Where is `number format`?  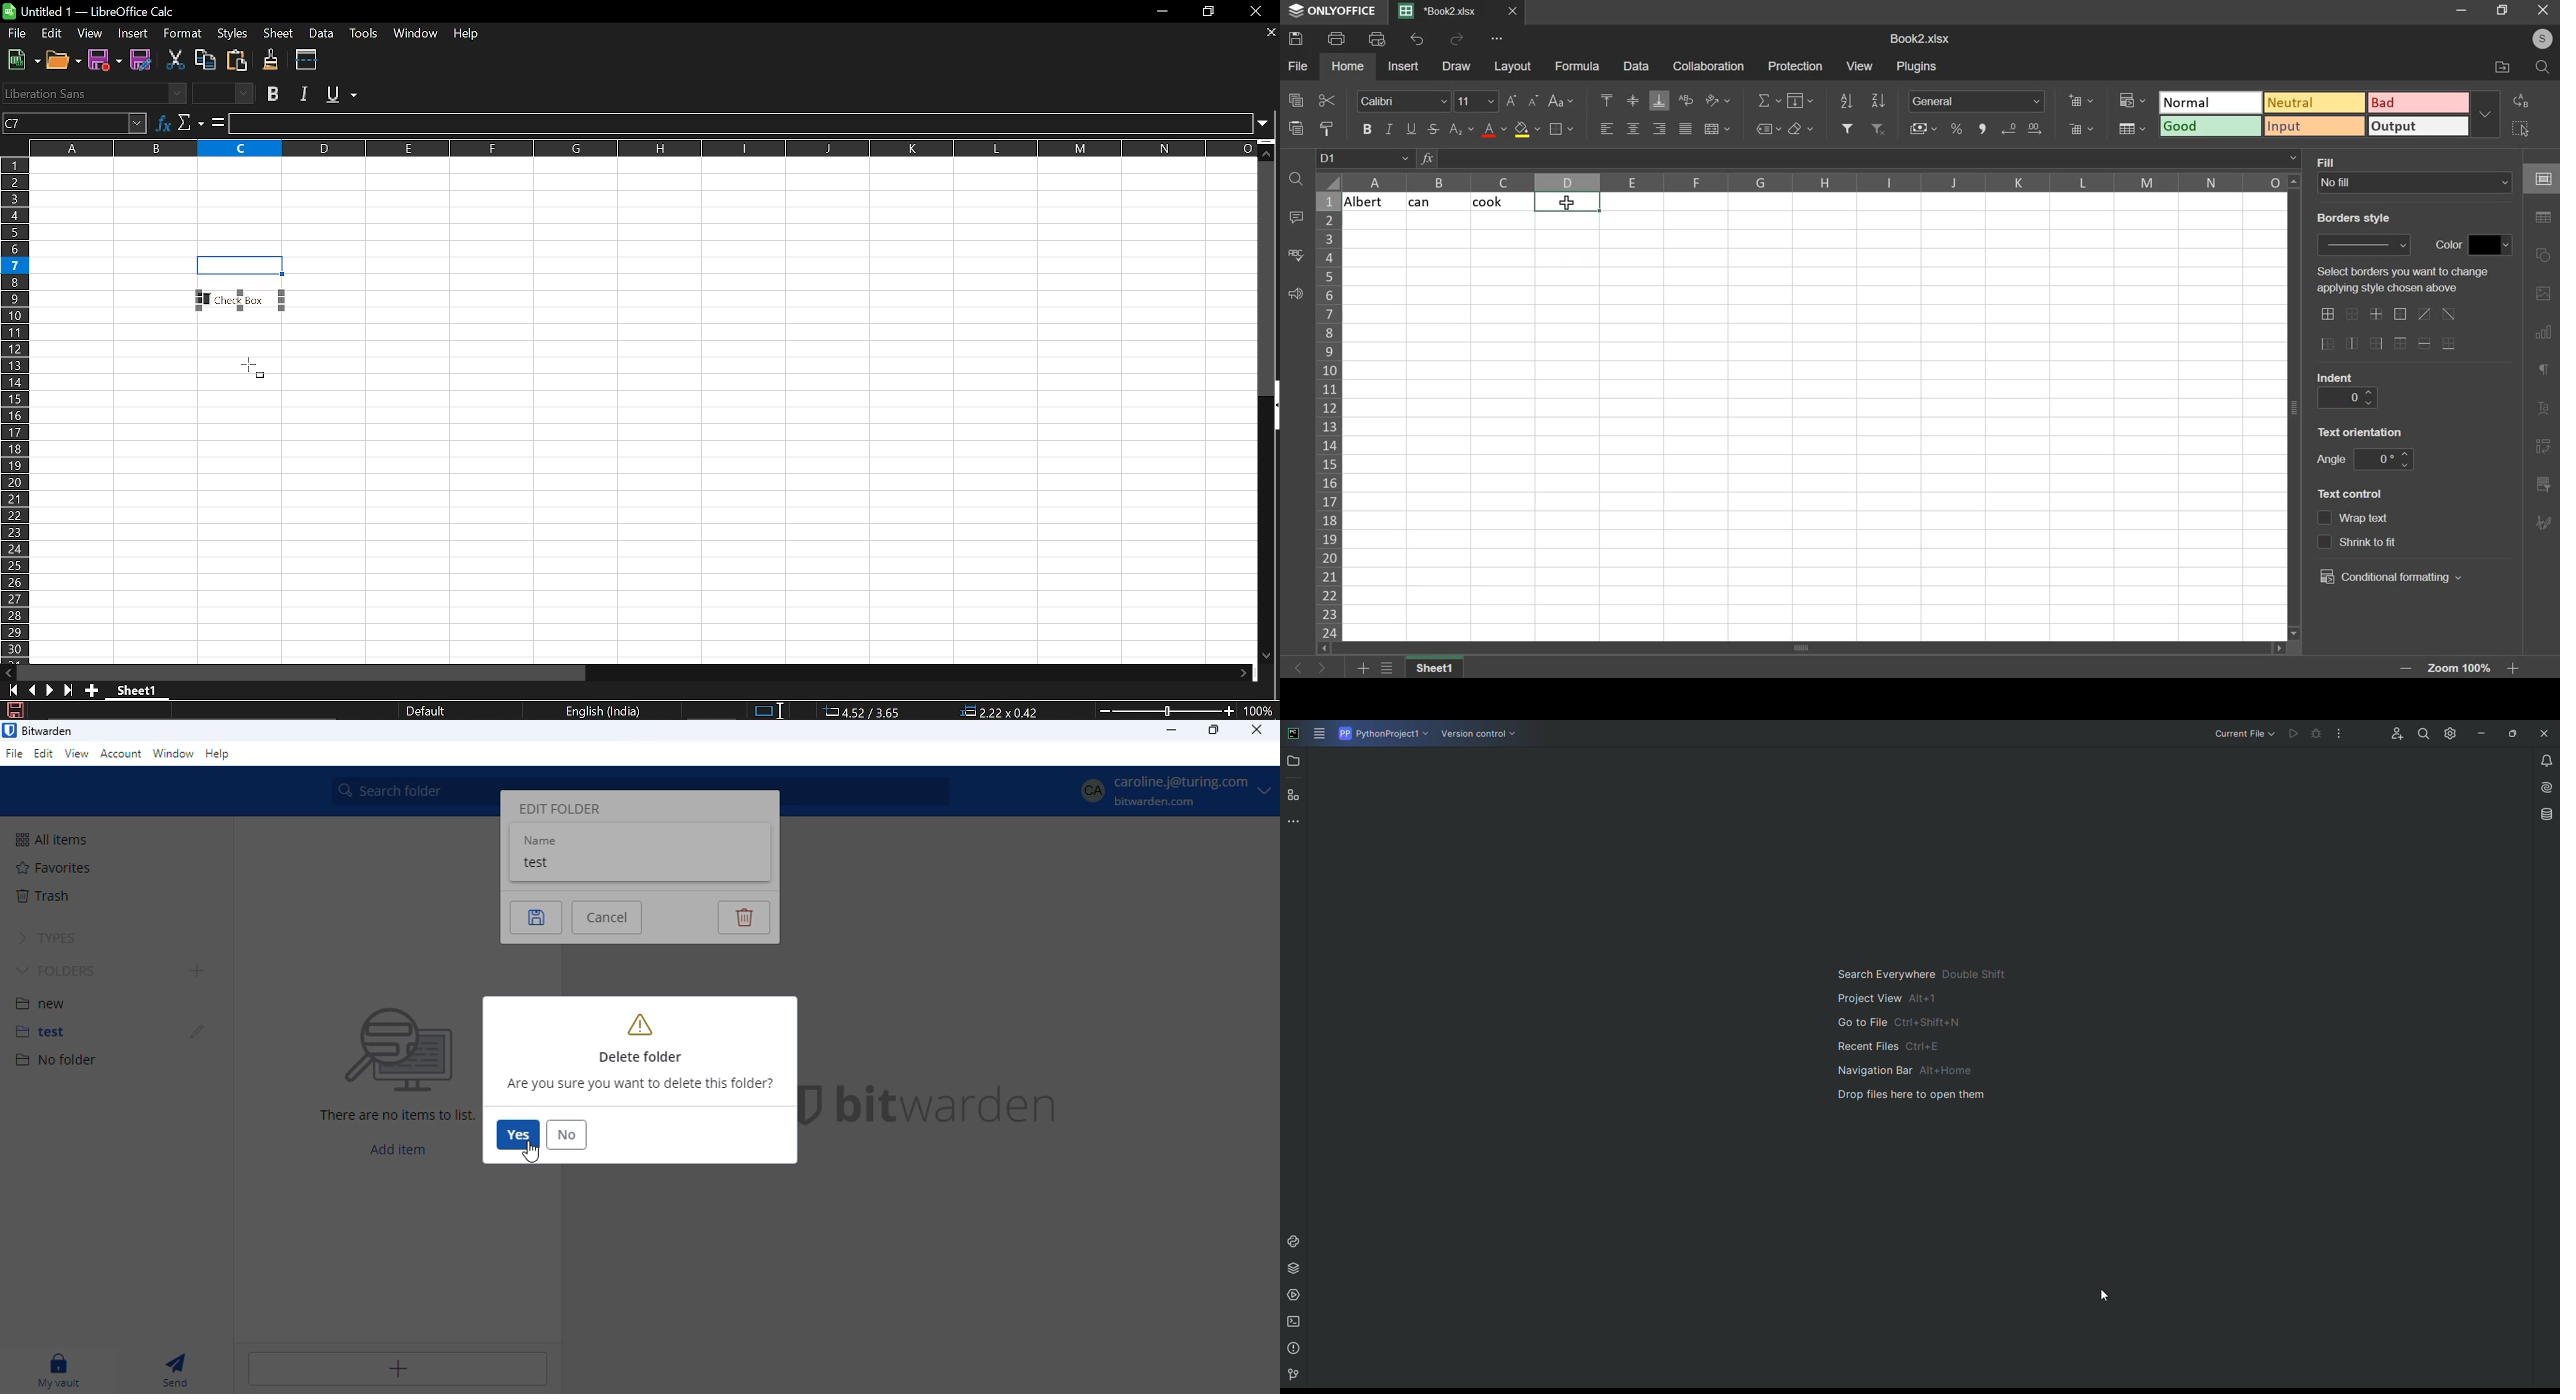 number format is located at coordinates (1976, 99).